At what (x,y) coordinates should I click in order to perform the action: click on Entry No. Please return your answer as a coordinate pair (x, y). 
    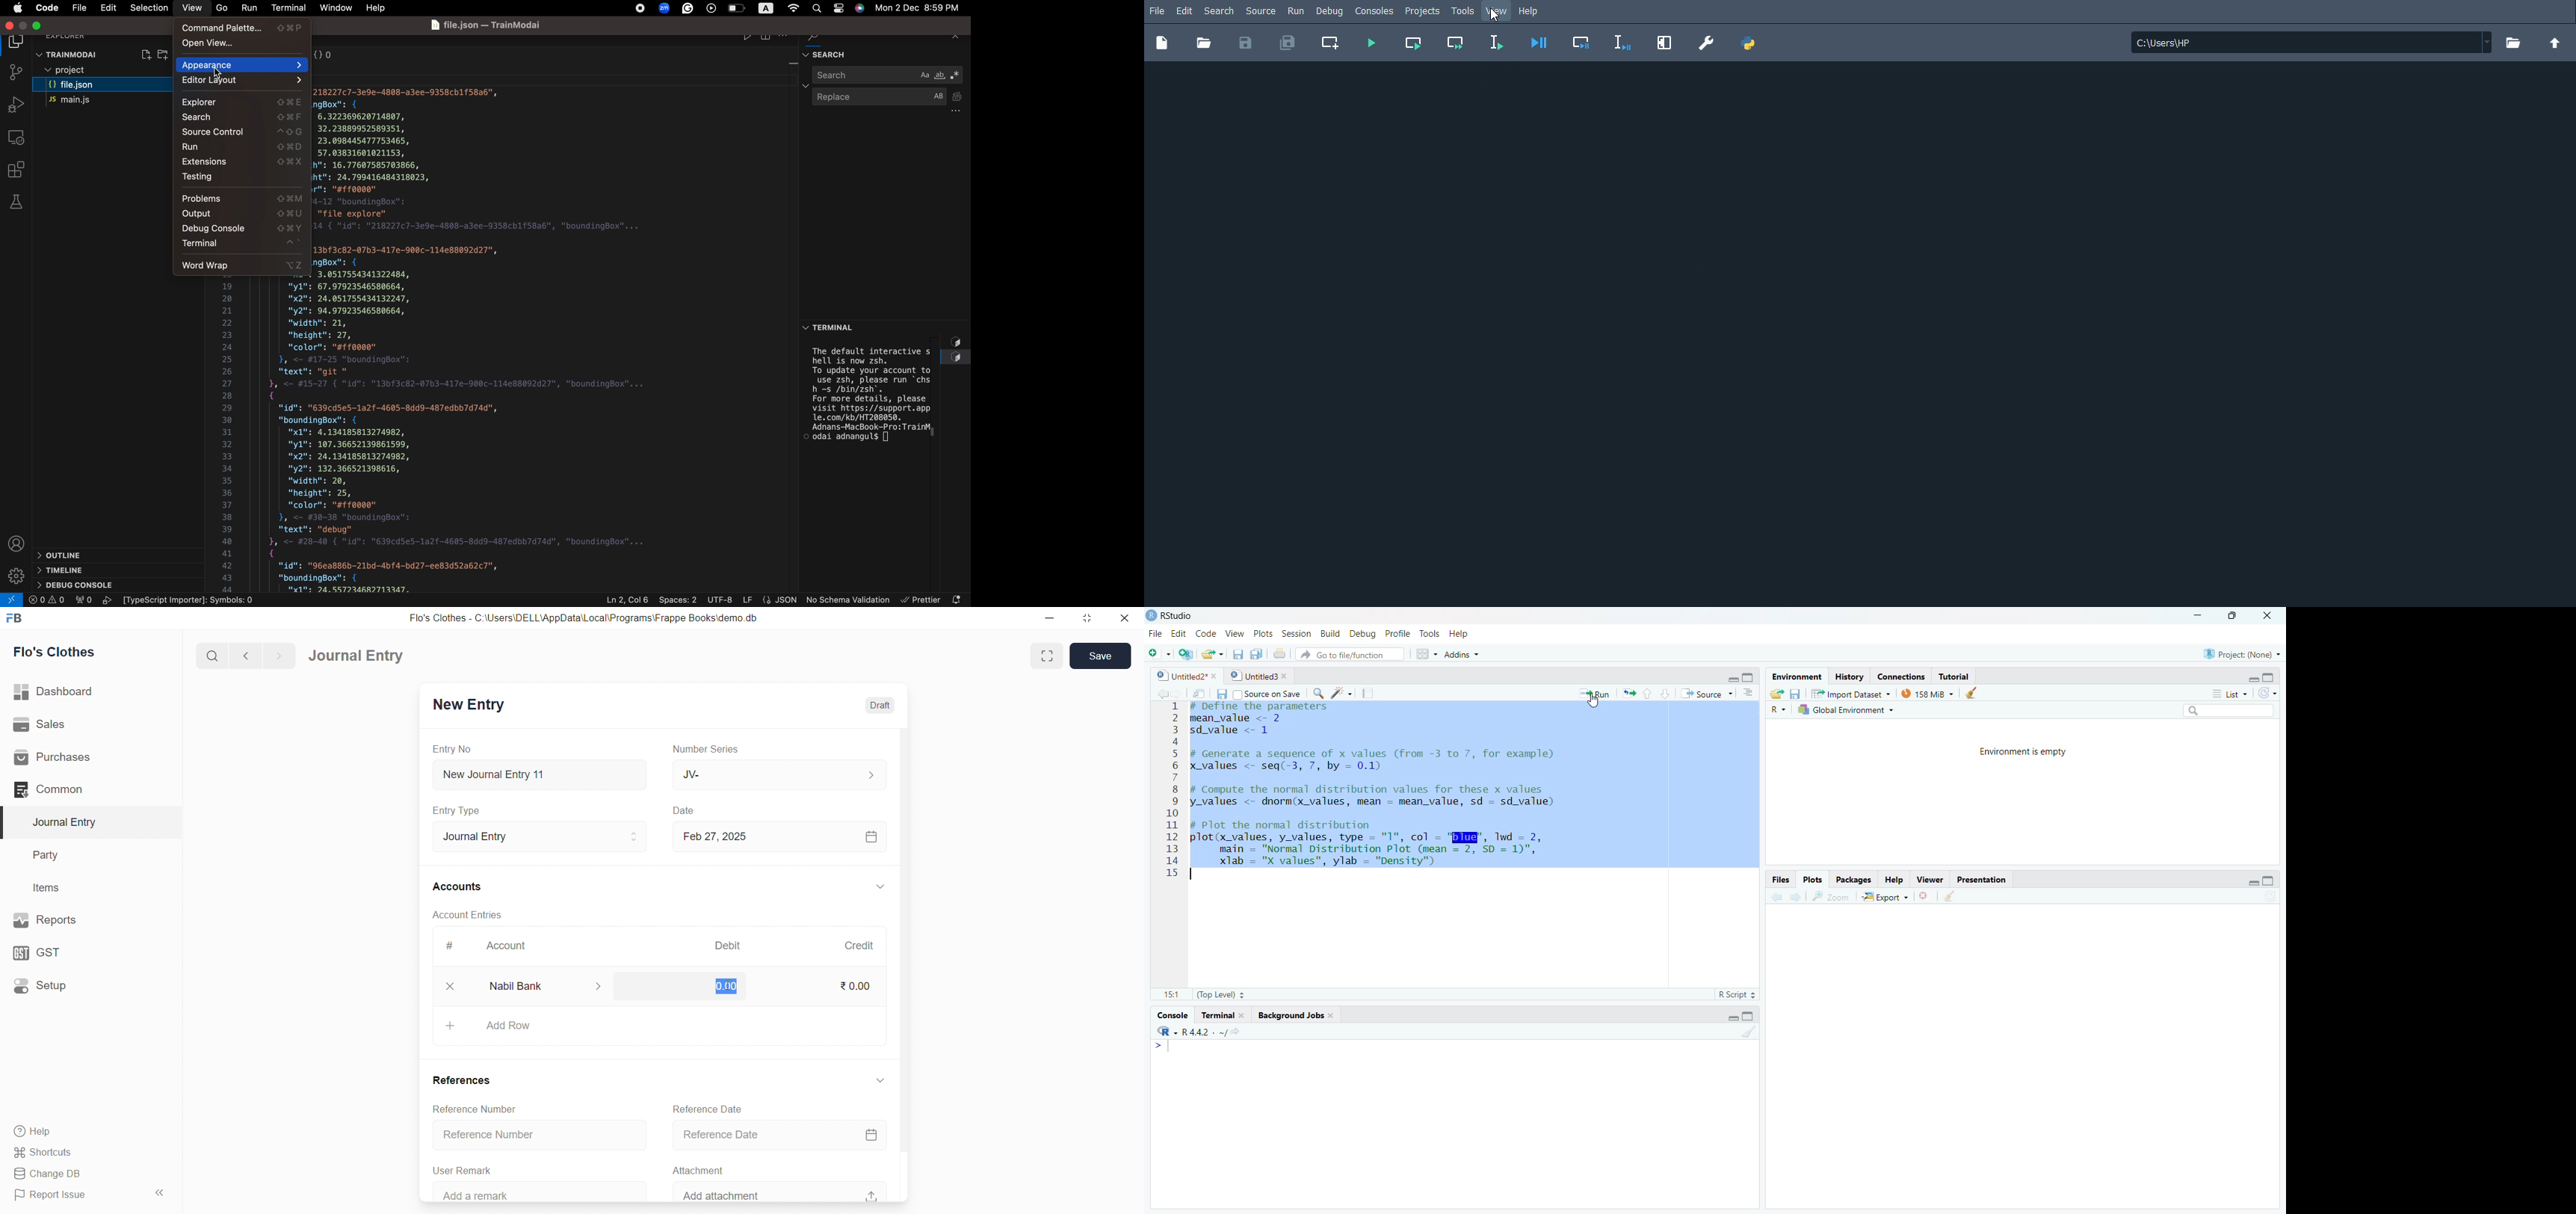
    Looking at the image, I should click on (452, 750).